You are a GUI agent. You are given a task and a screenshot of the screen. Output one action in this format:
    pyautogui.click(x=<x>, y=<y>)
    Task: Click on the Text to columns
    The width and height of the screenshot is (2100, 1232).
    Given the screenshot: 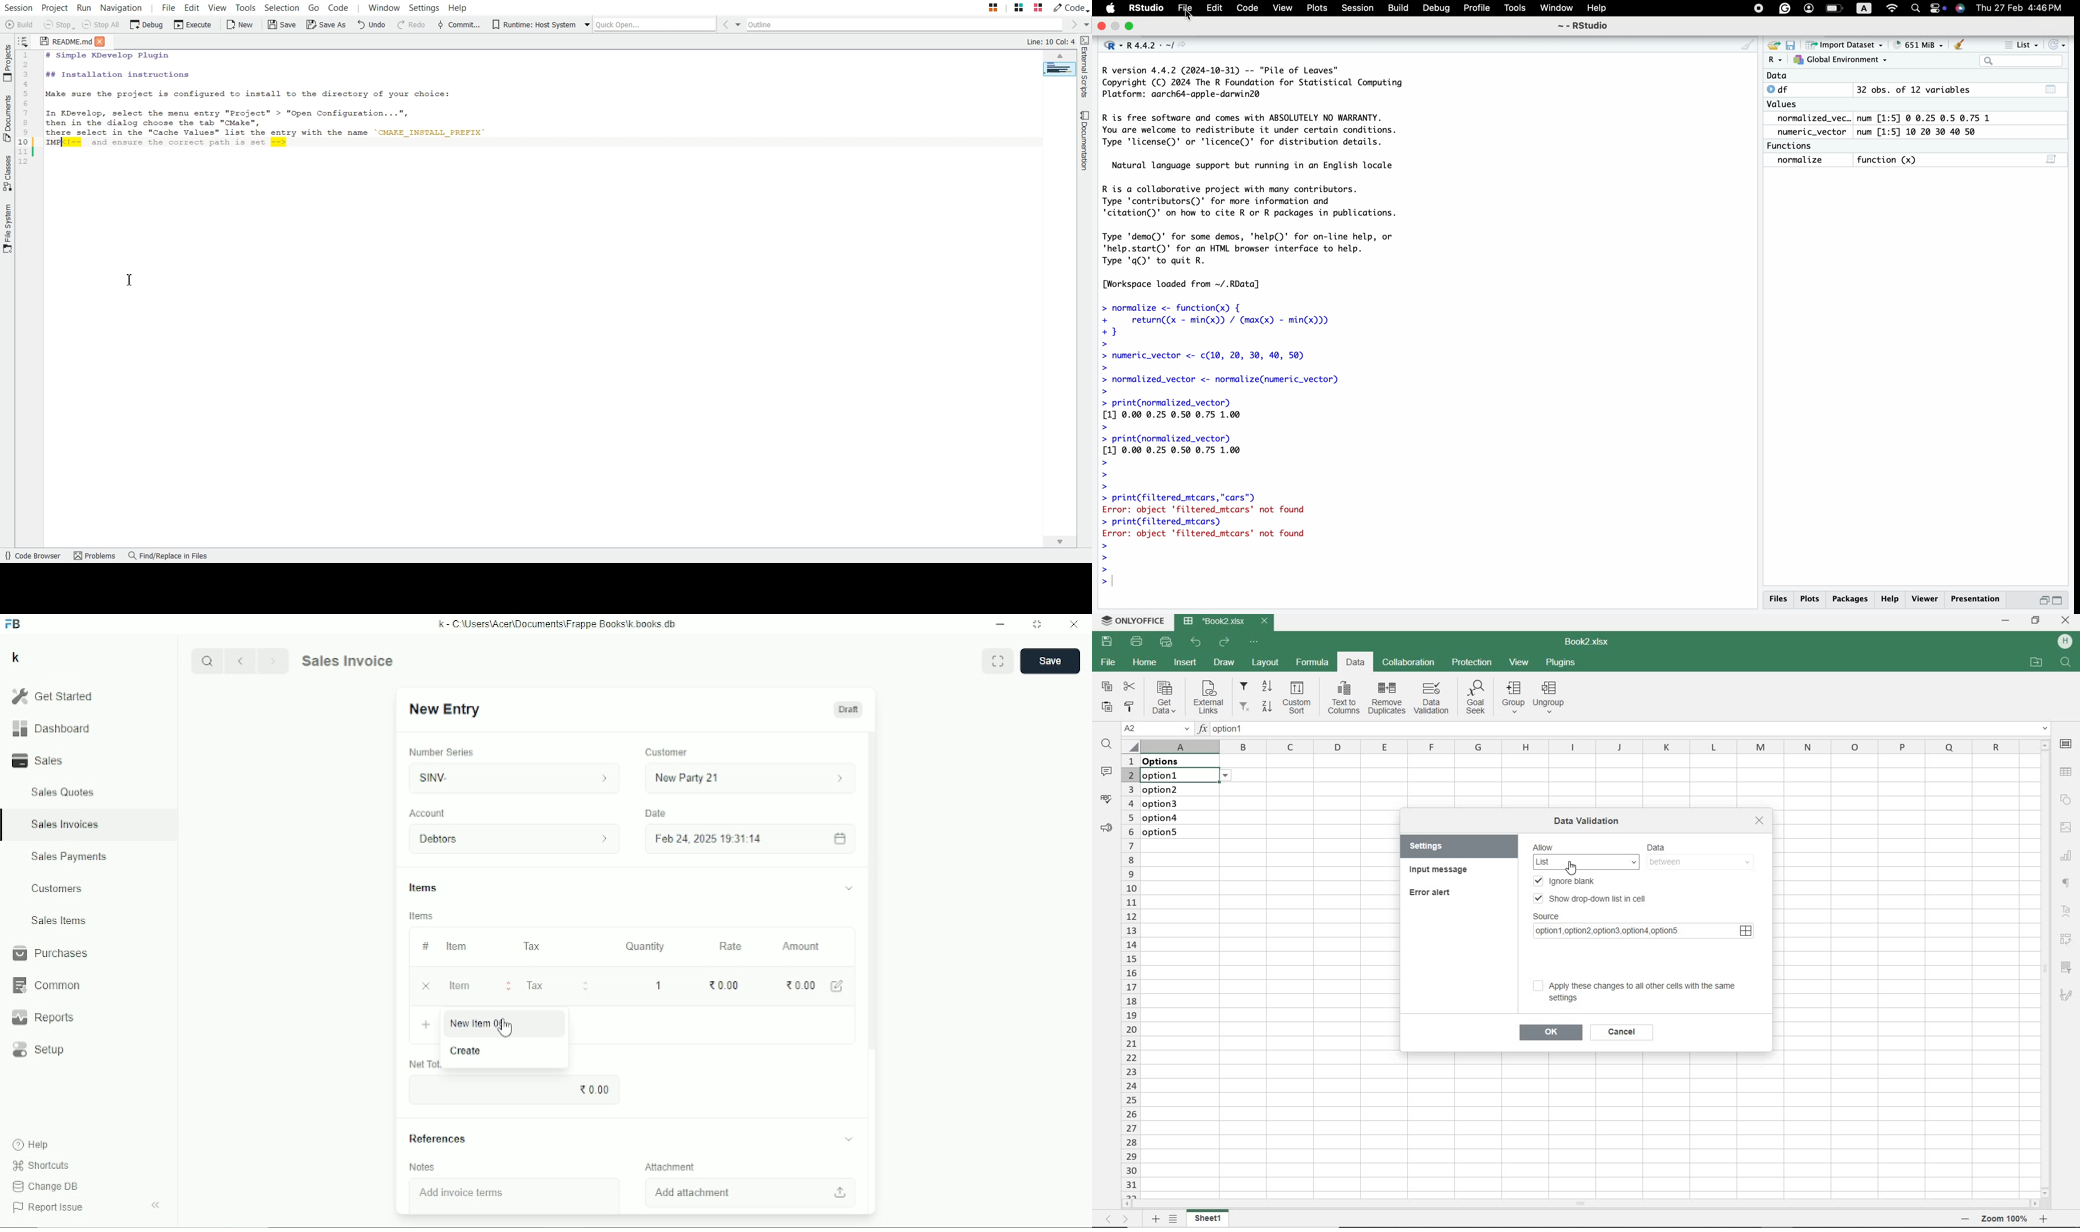 What is the action you would take?
    pyautogui.click(x=1344, y=696)
    